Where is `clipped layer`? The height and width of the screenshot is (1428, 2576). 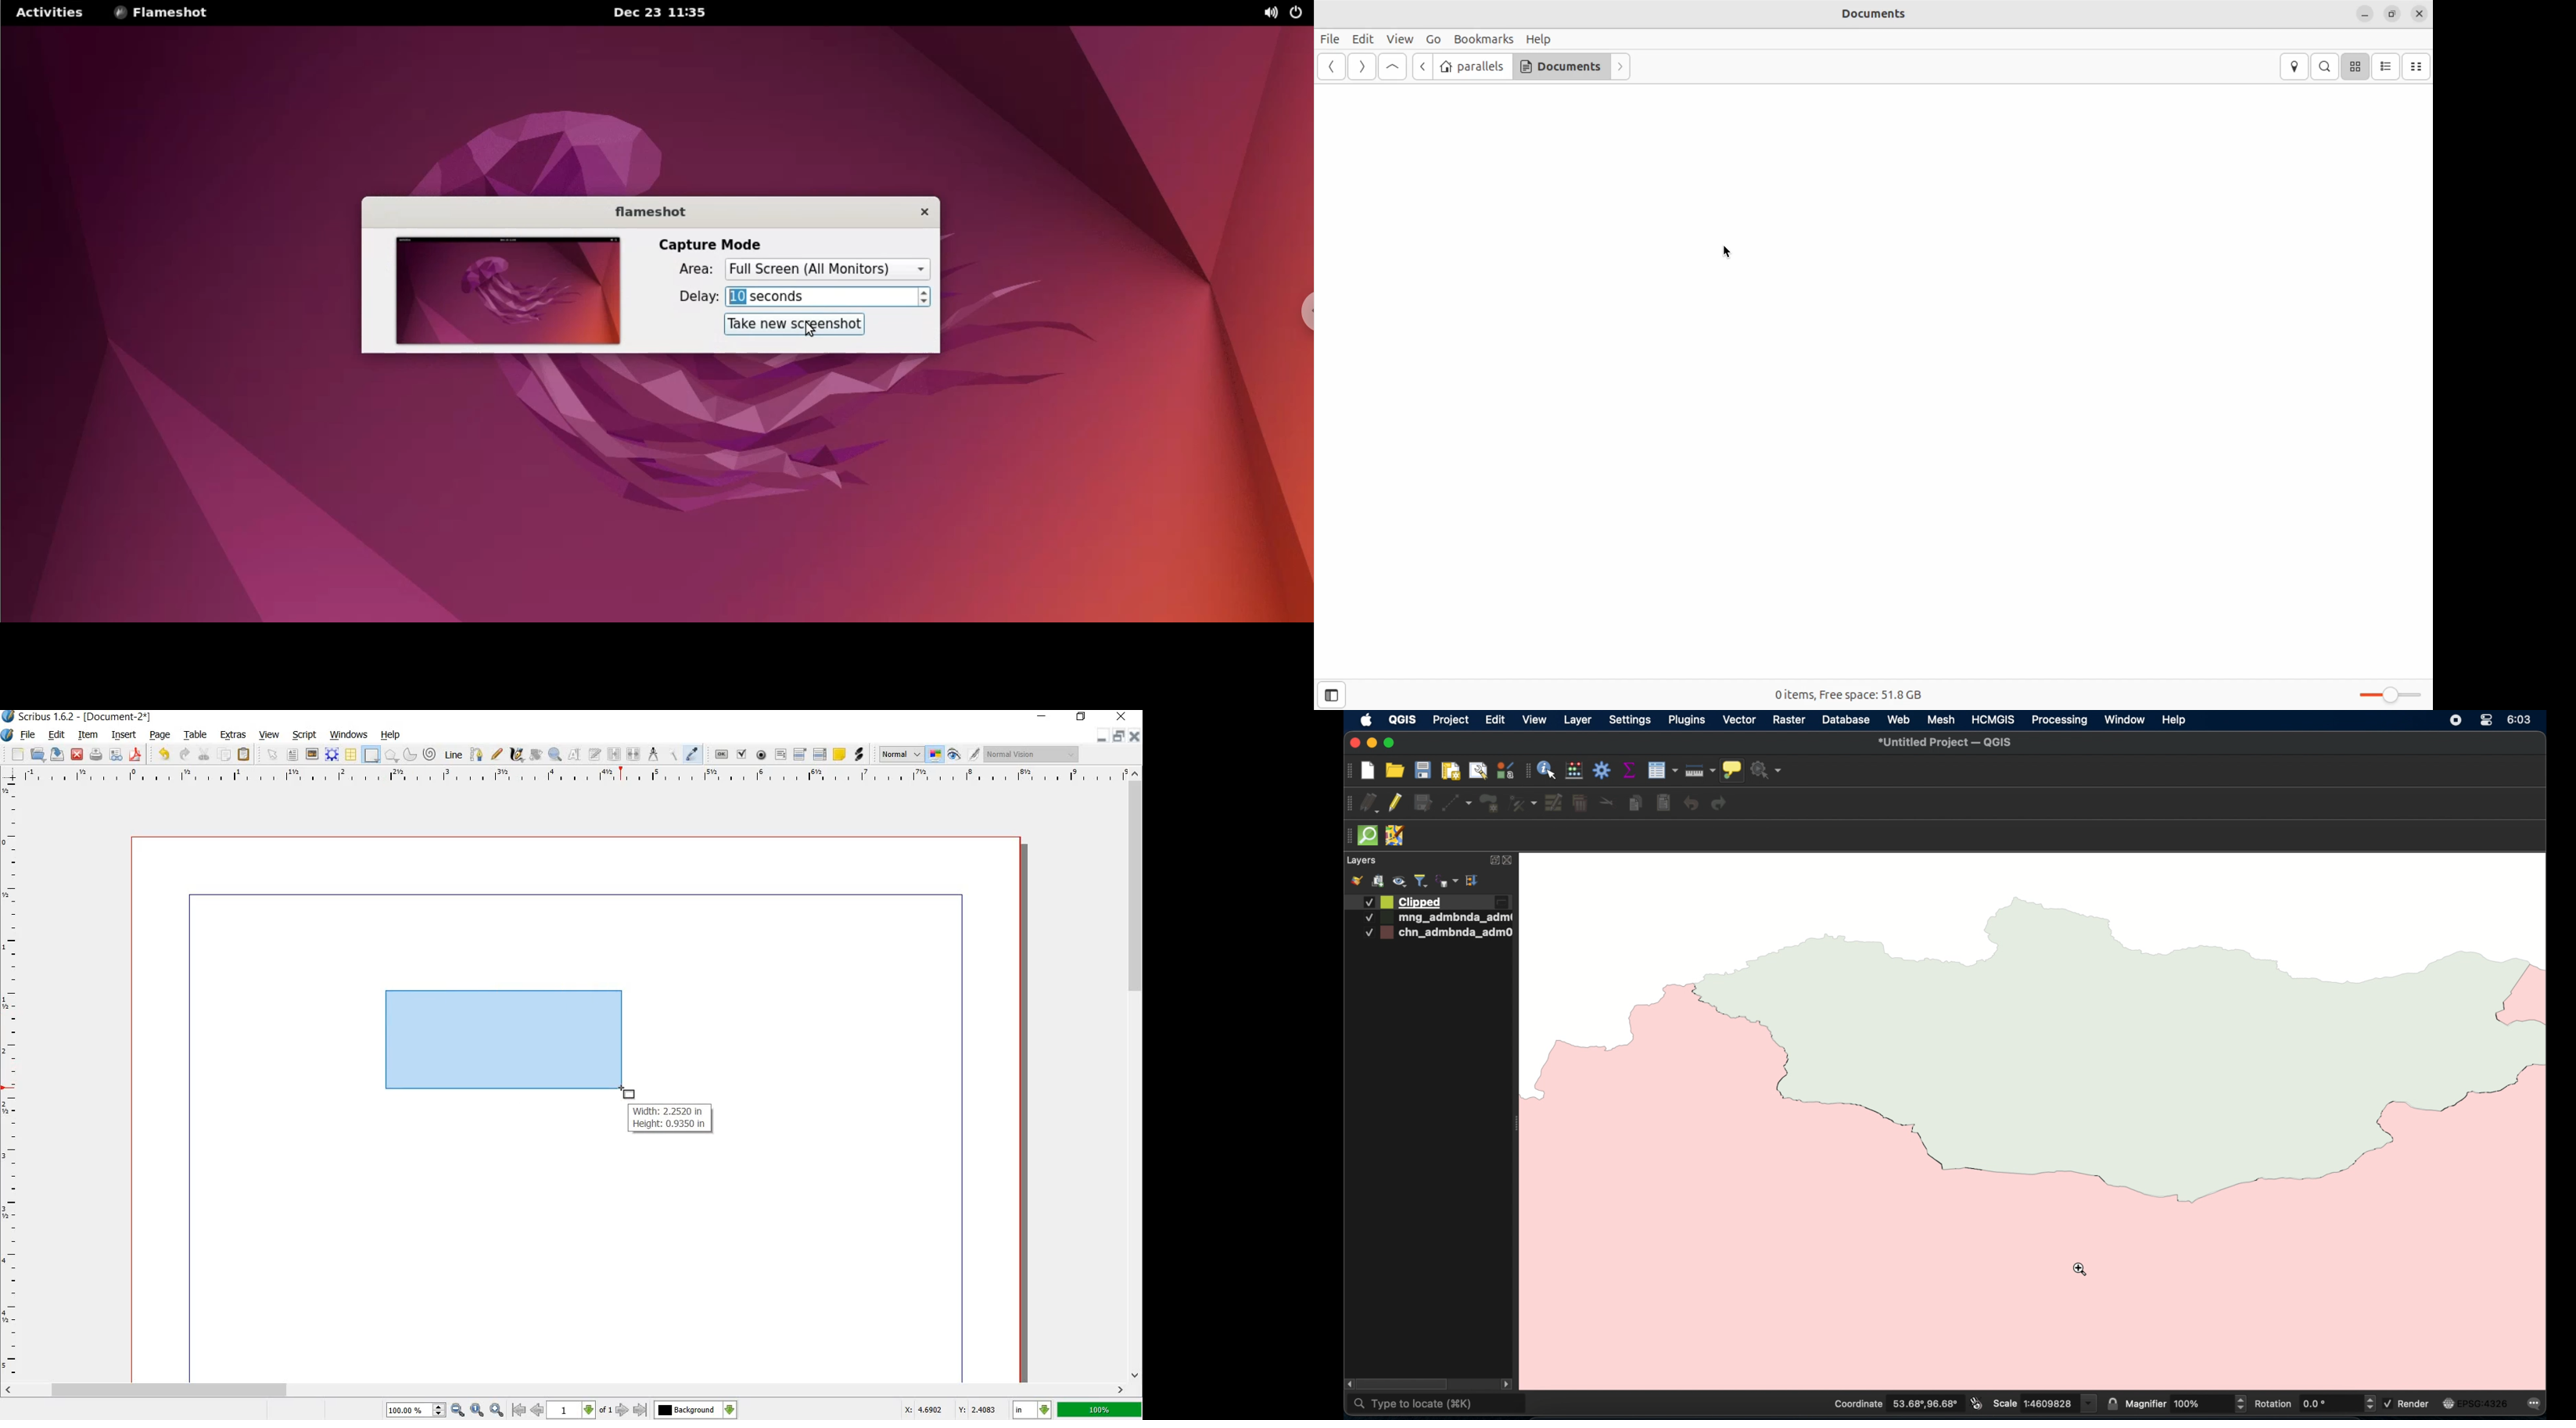 clipped layer is located at coordinates (1401, 901).